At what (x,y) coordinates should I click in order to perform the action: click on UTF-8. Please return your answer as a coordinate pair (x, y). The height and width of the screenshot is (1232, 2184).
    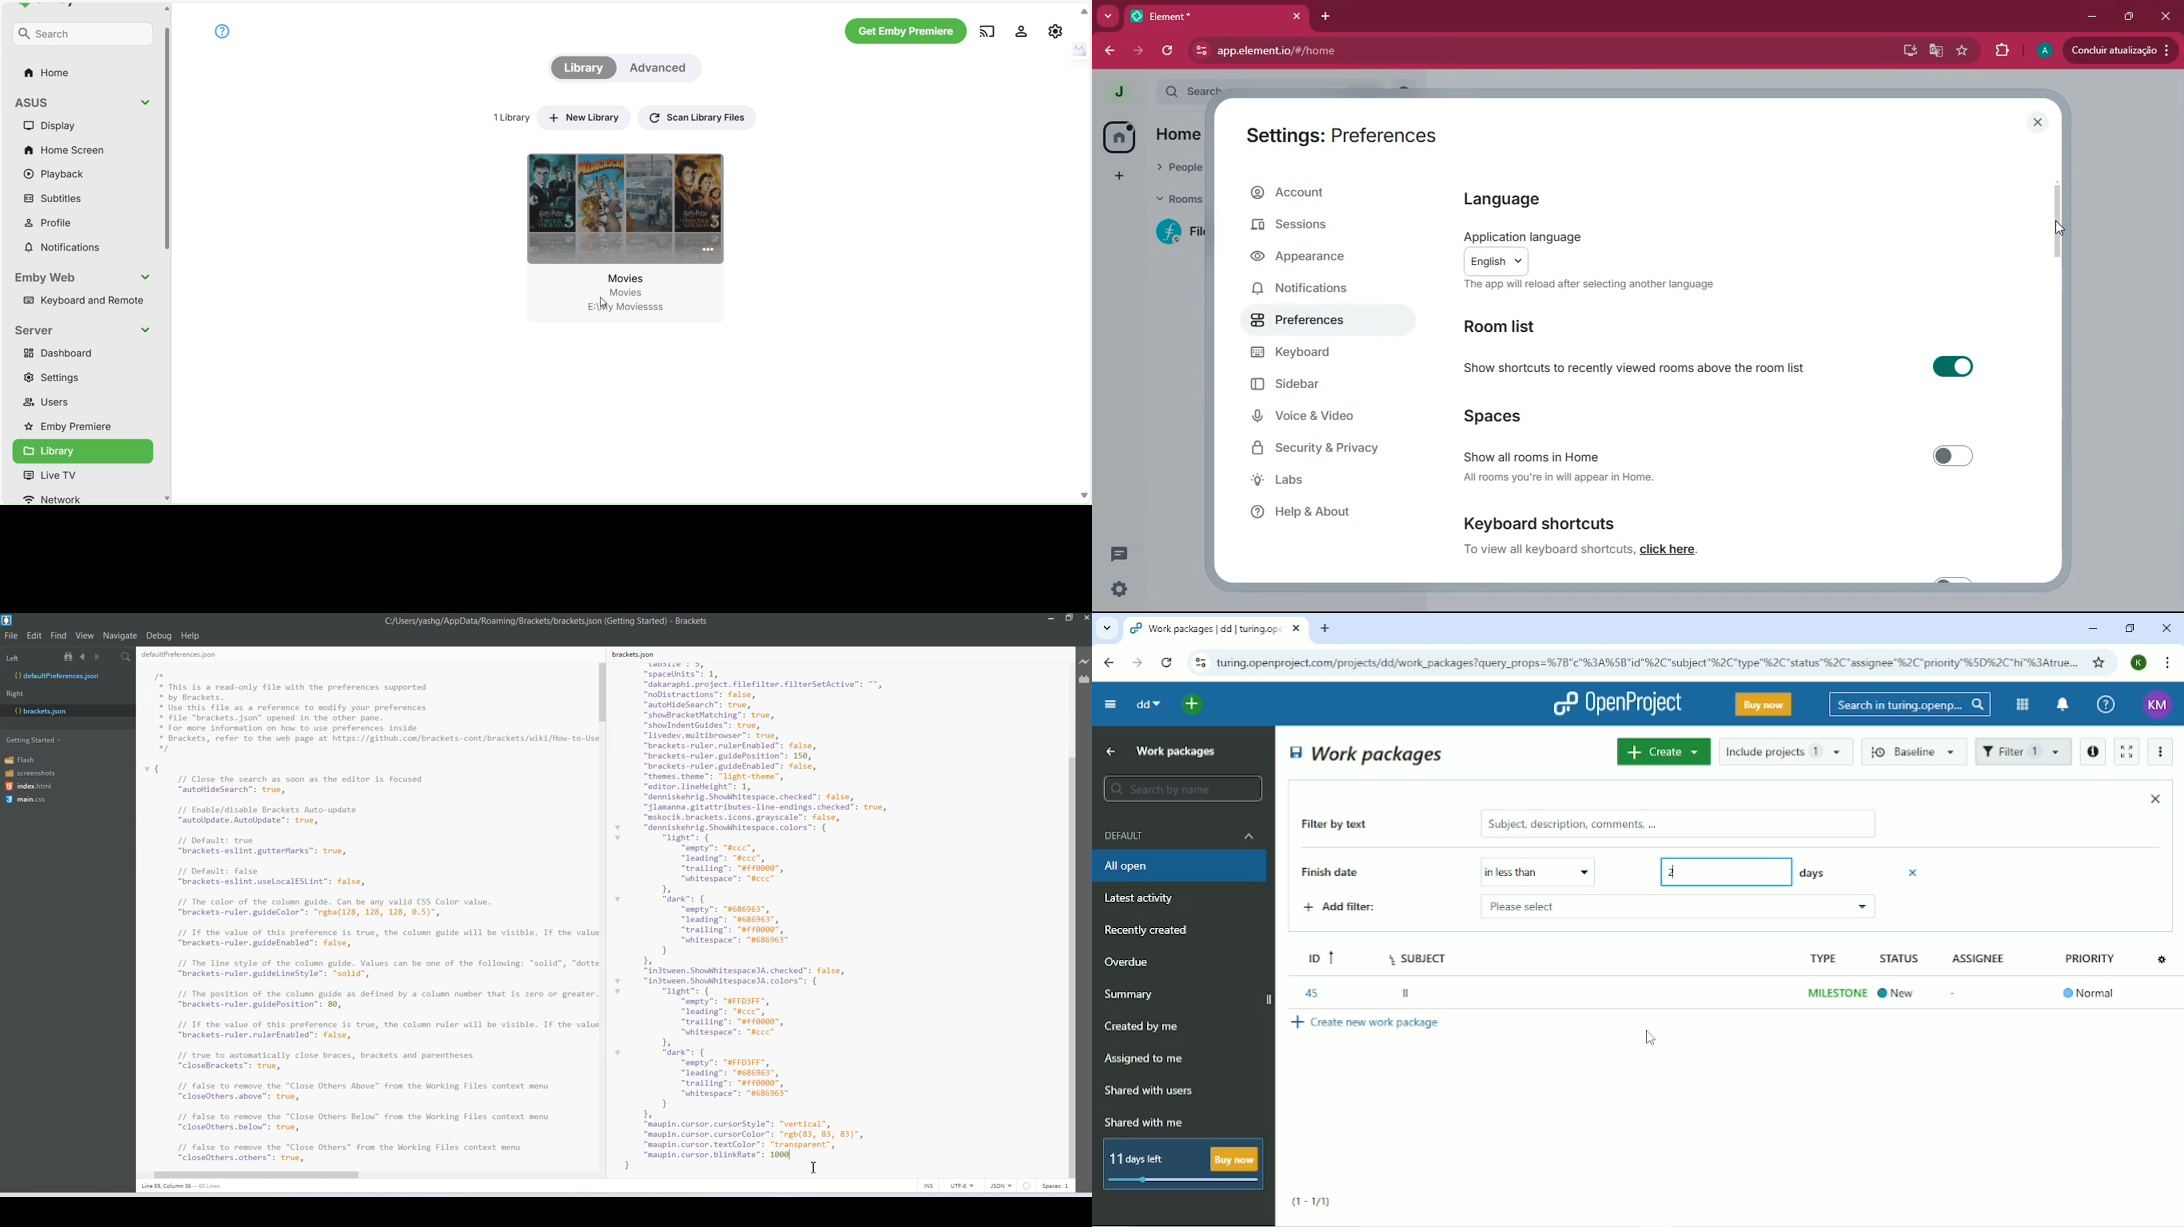
    Looking at the image, I should click on (962, 1186).